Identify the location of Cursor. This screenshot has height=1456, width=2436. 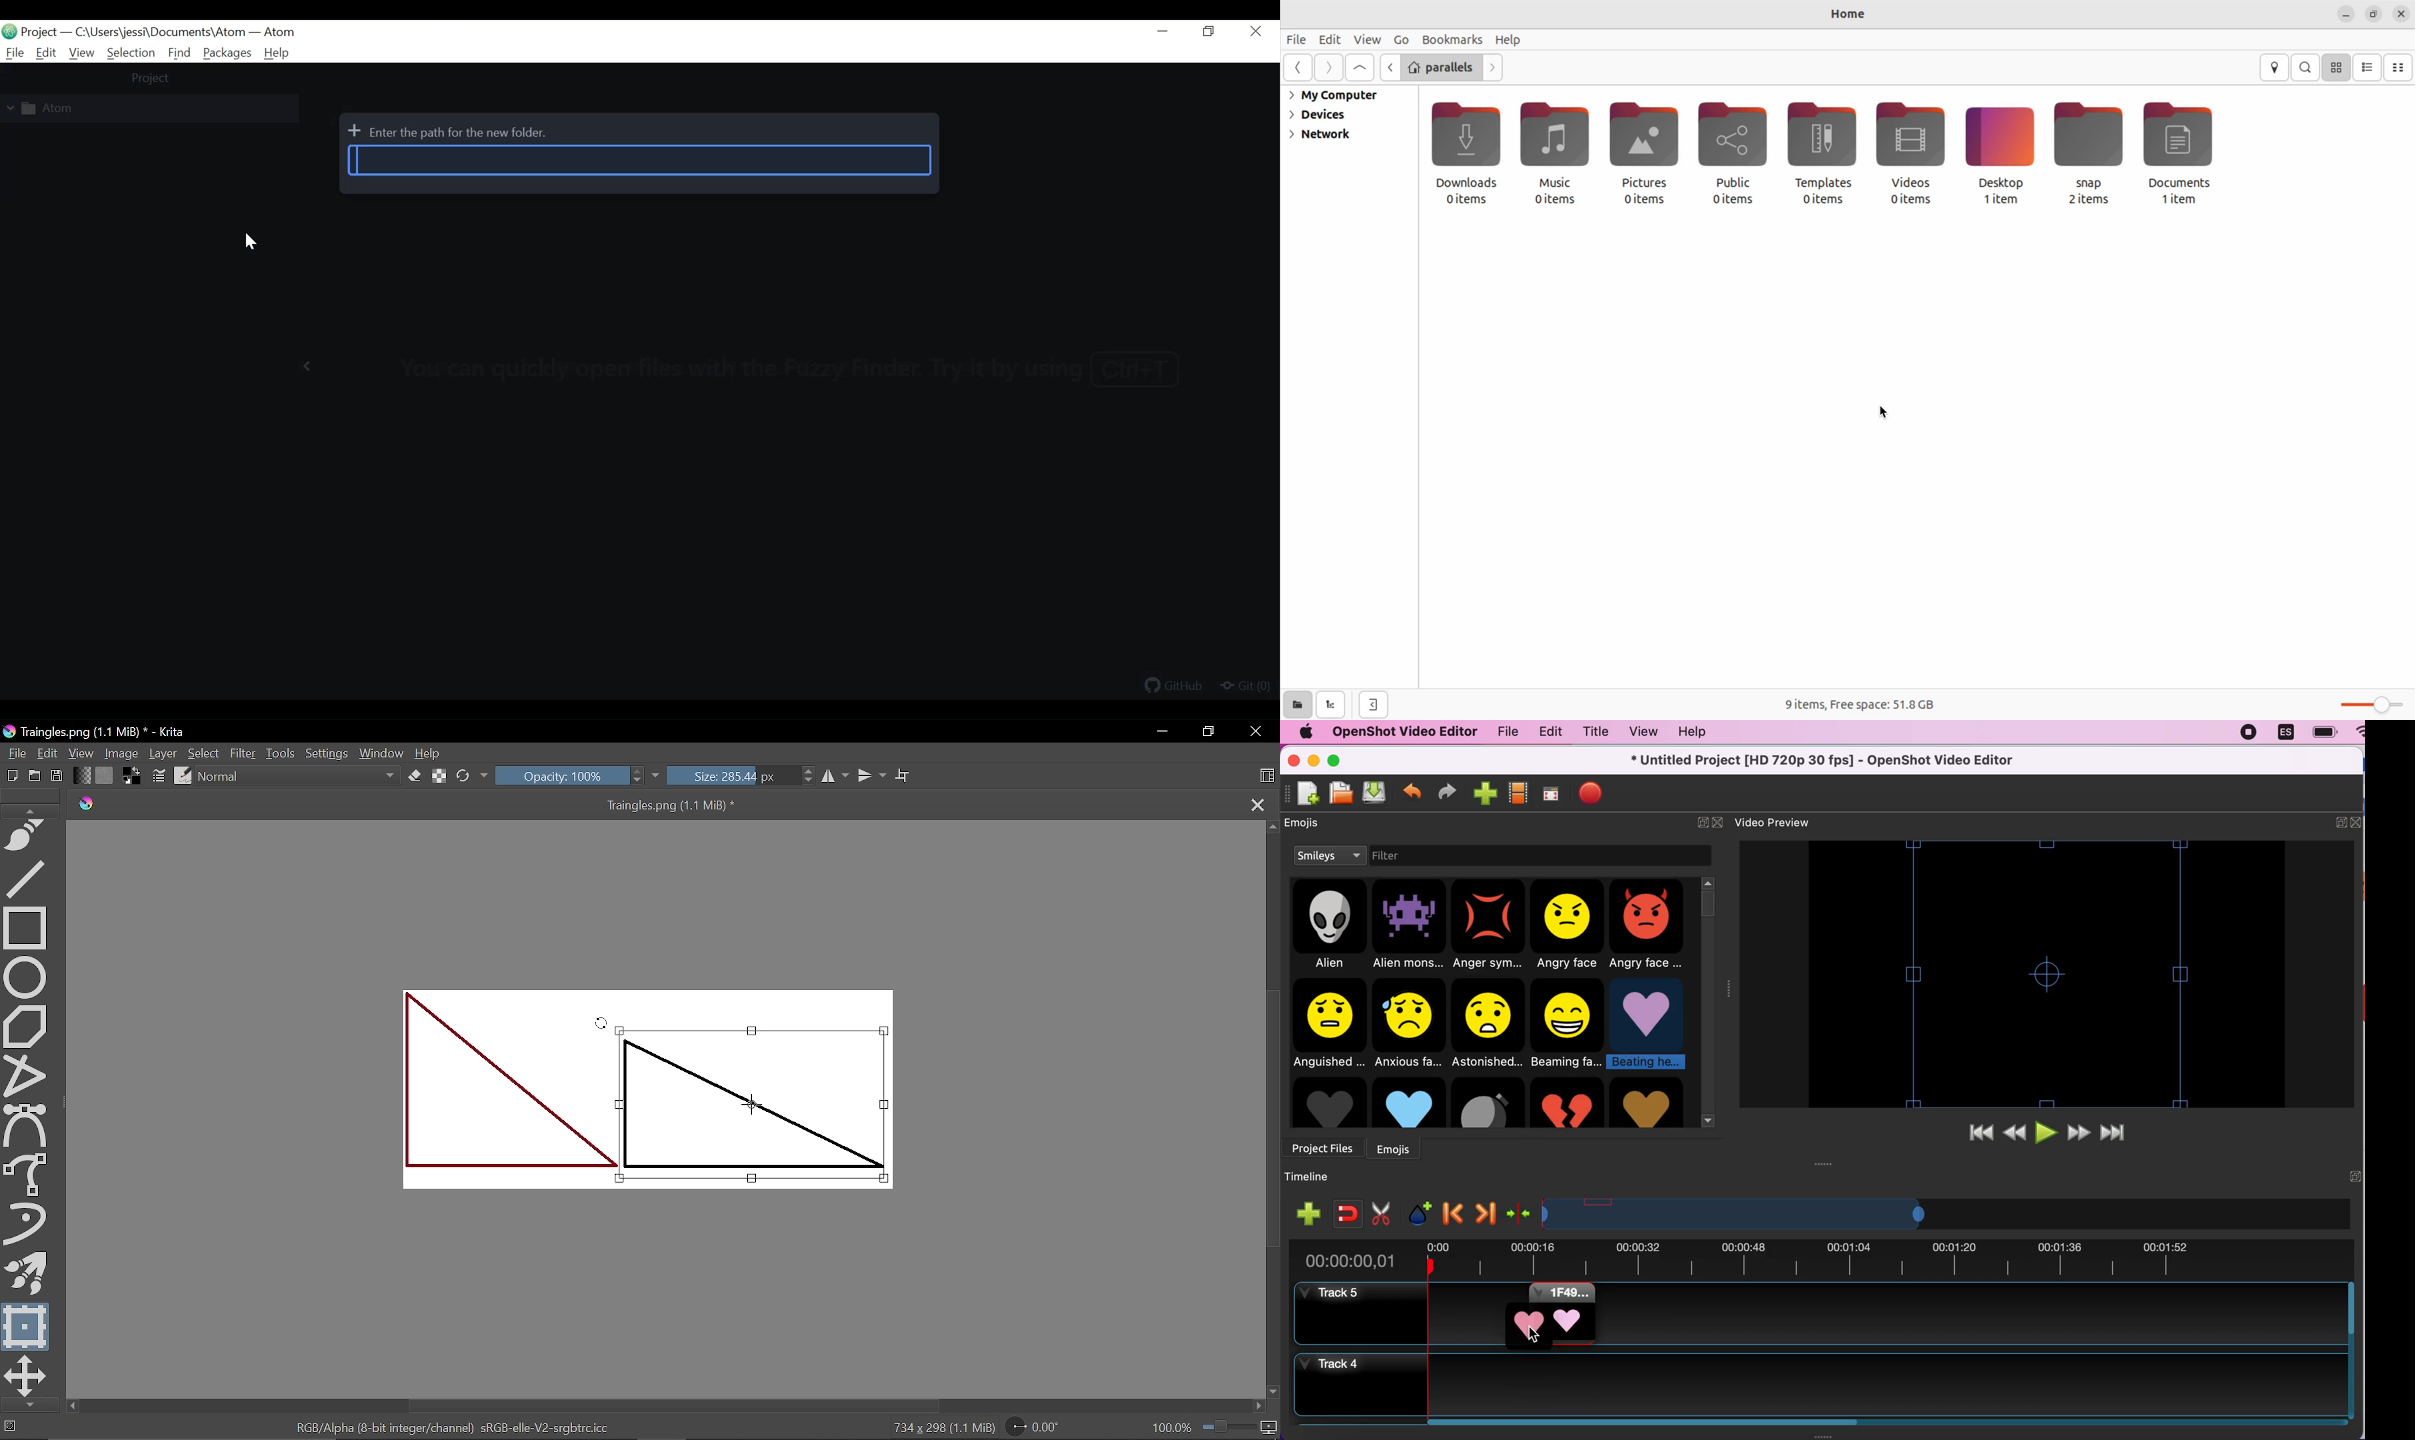
(750, 1104).